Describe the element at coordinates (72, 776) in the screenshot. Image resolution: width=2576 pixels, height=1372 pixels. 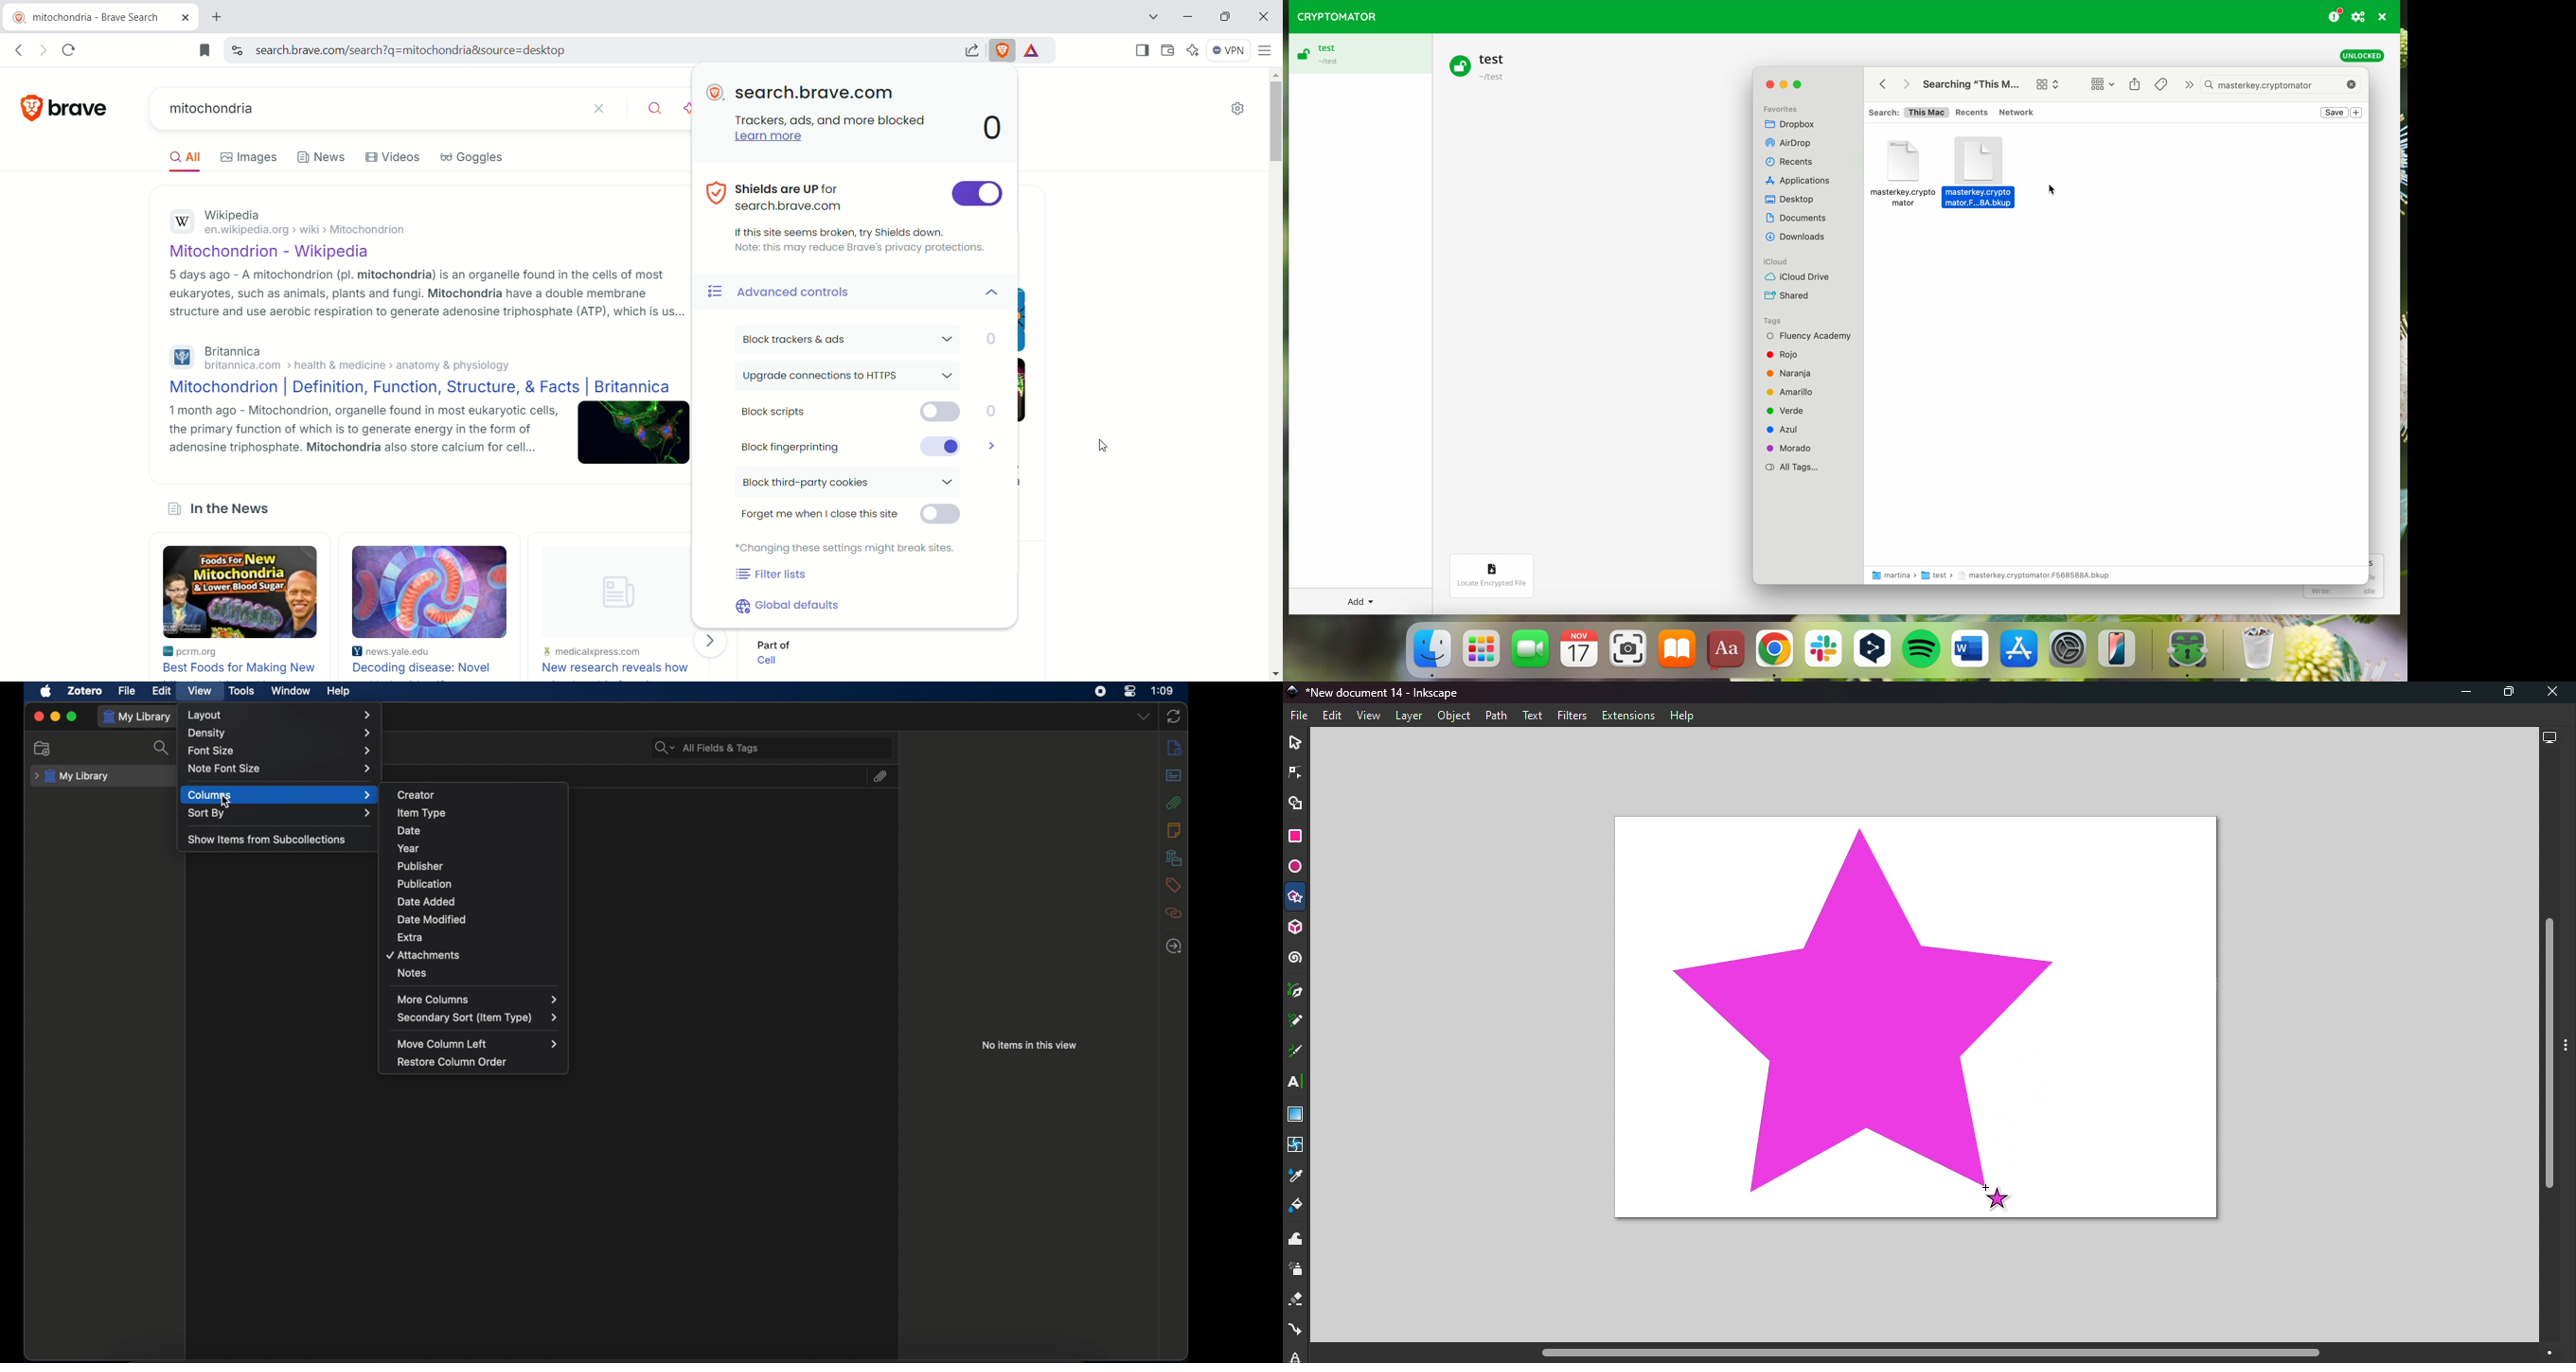
I see `my library` at that location.